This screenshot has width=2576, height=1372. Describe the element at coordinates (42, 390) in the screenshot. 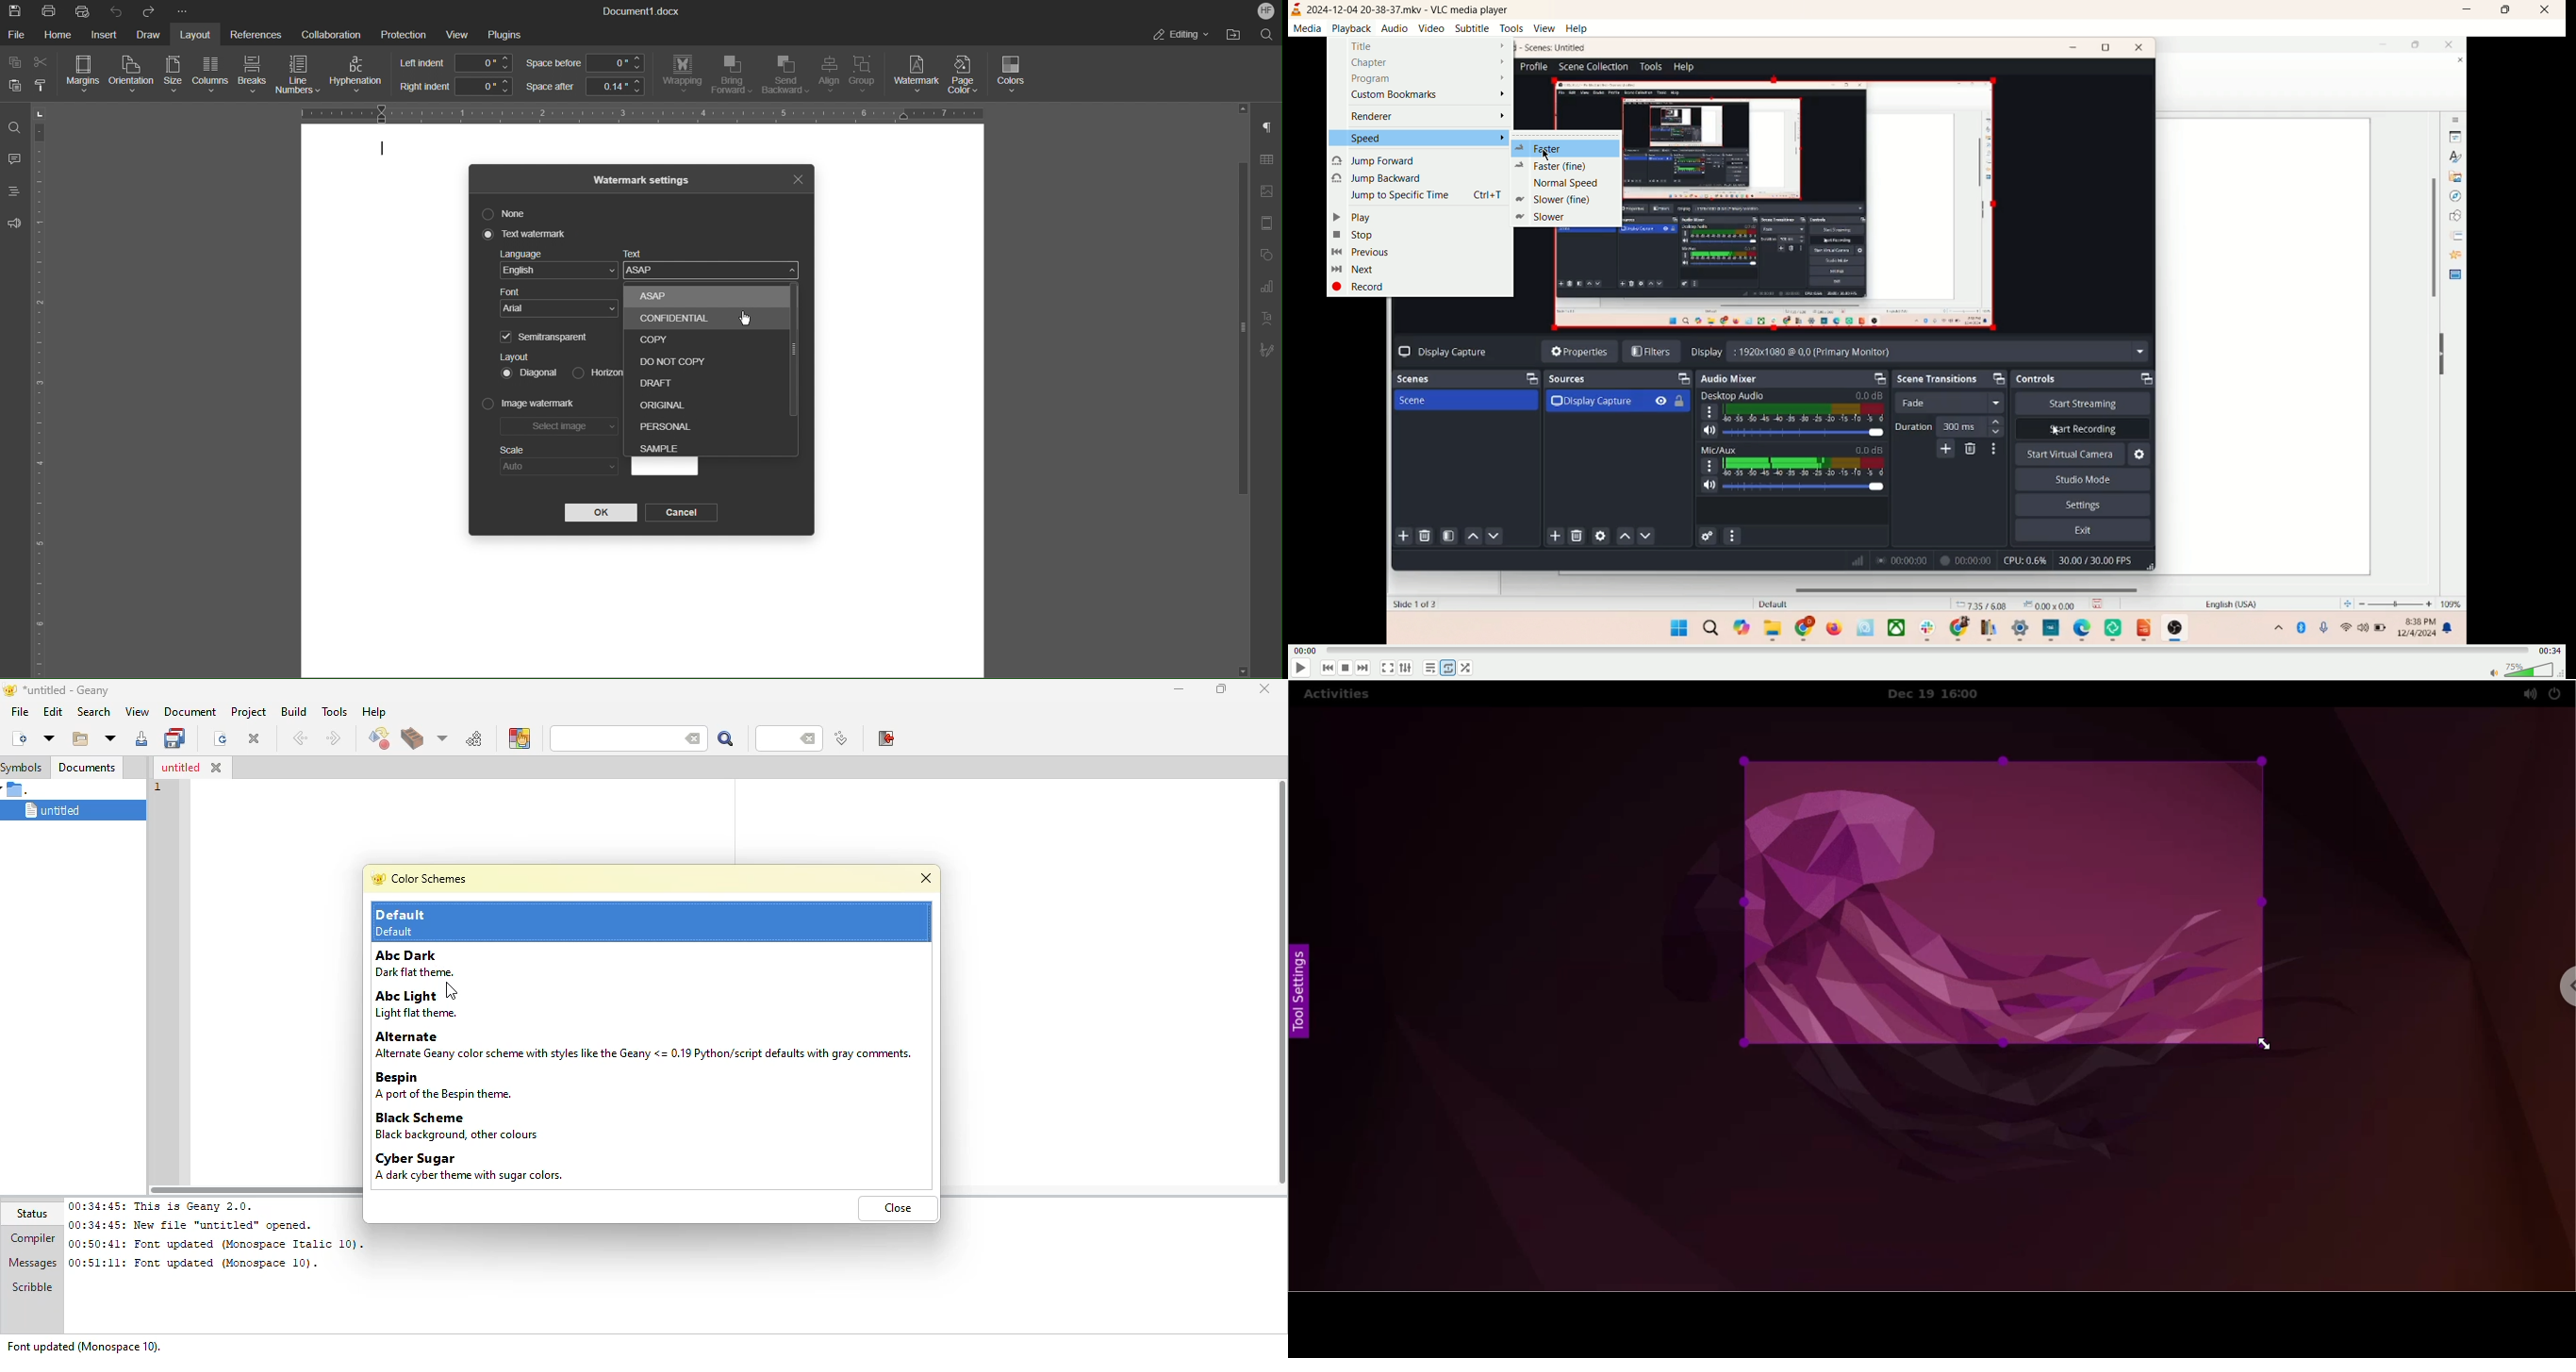

I see `Vertical Ruler` at that location.